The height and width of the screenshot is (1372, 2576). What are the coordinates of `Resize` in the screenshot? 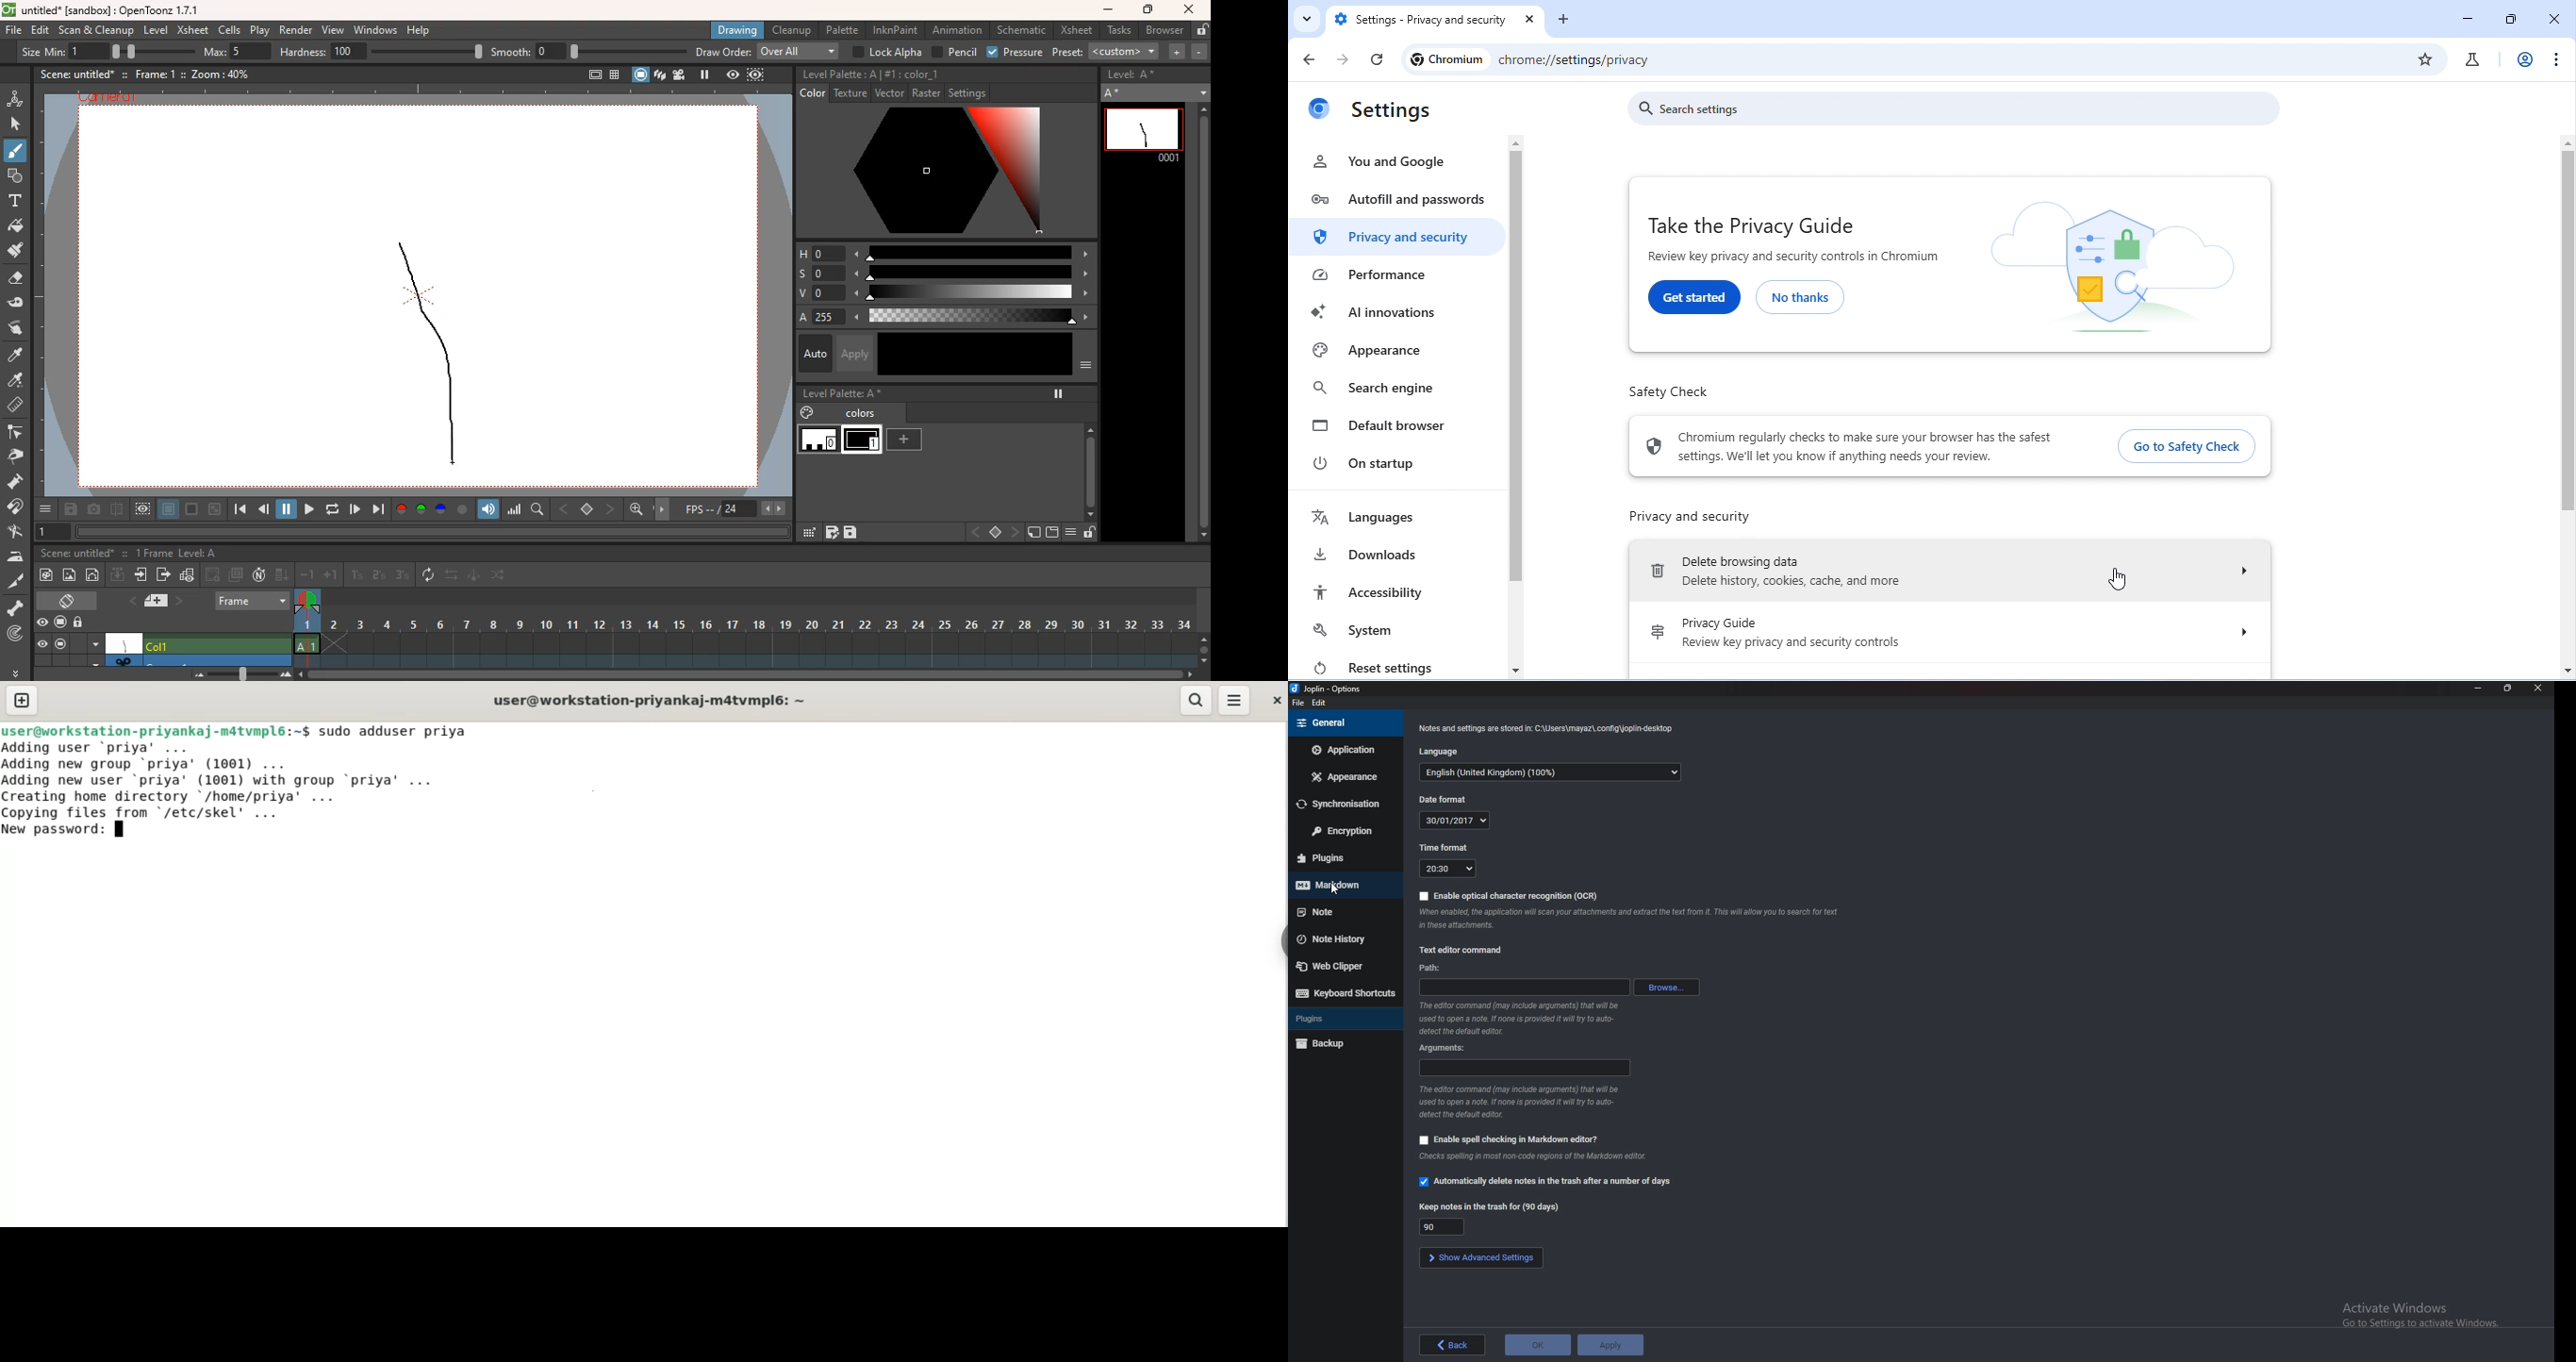 It's located at (2507, 688).